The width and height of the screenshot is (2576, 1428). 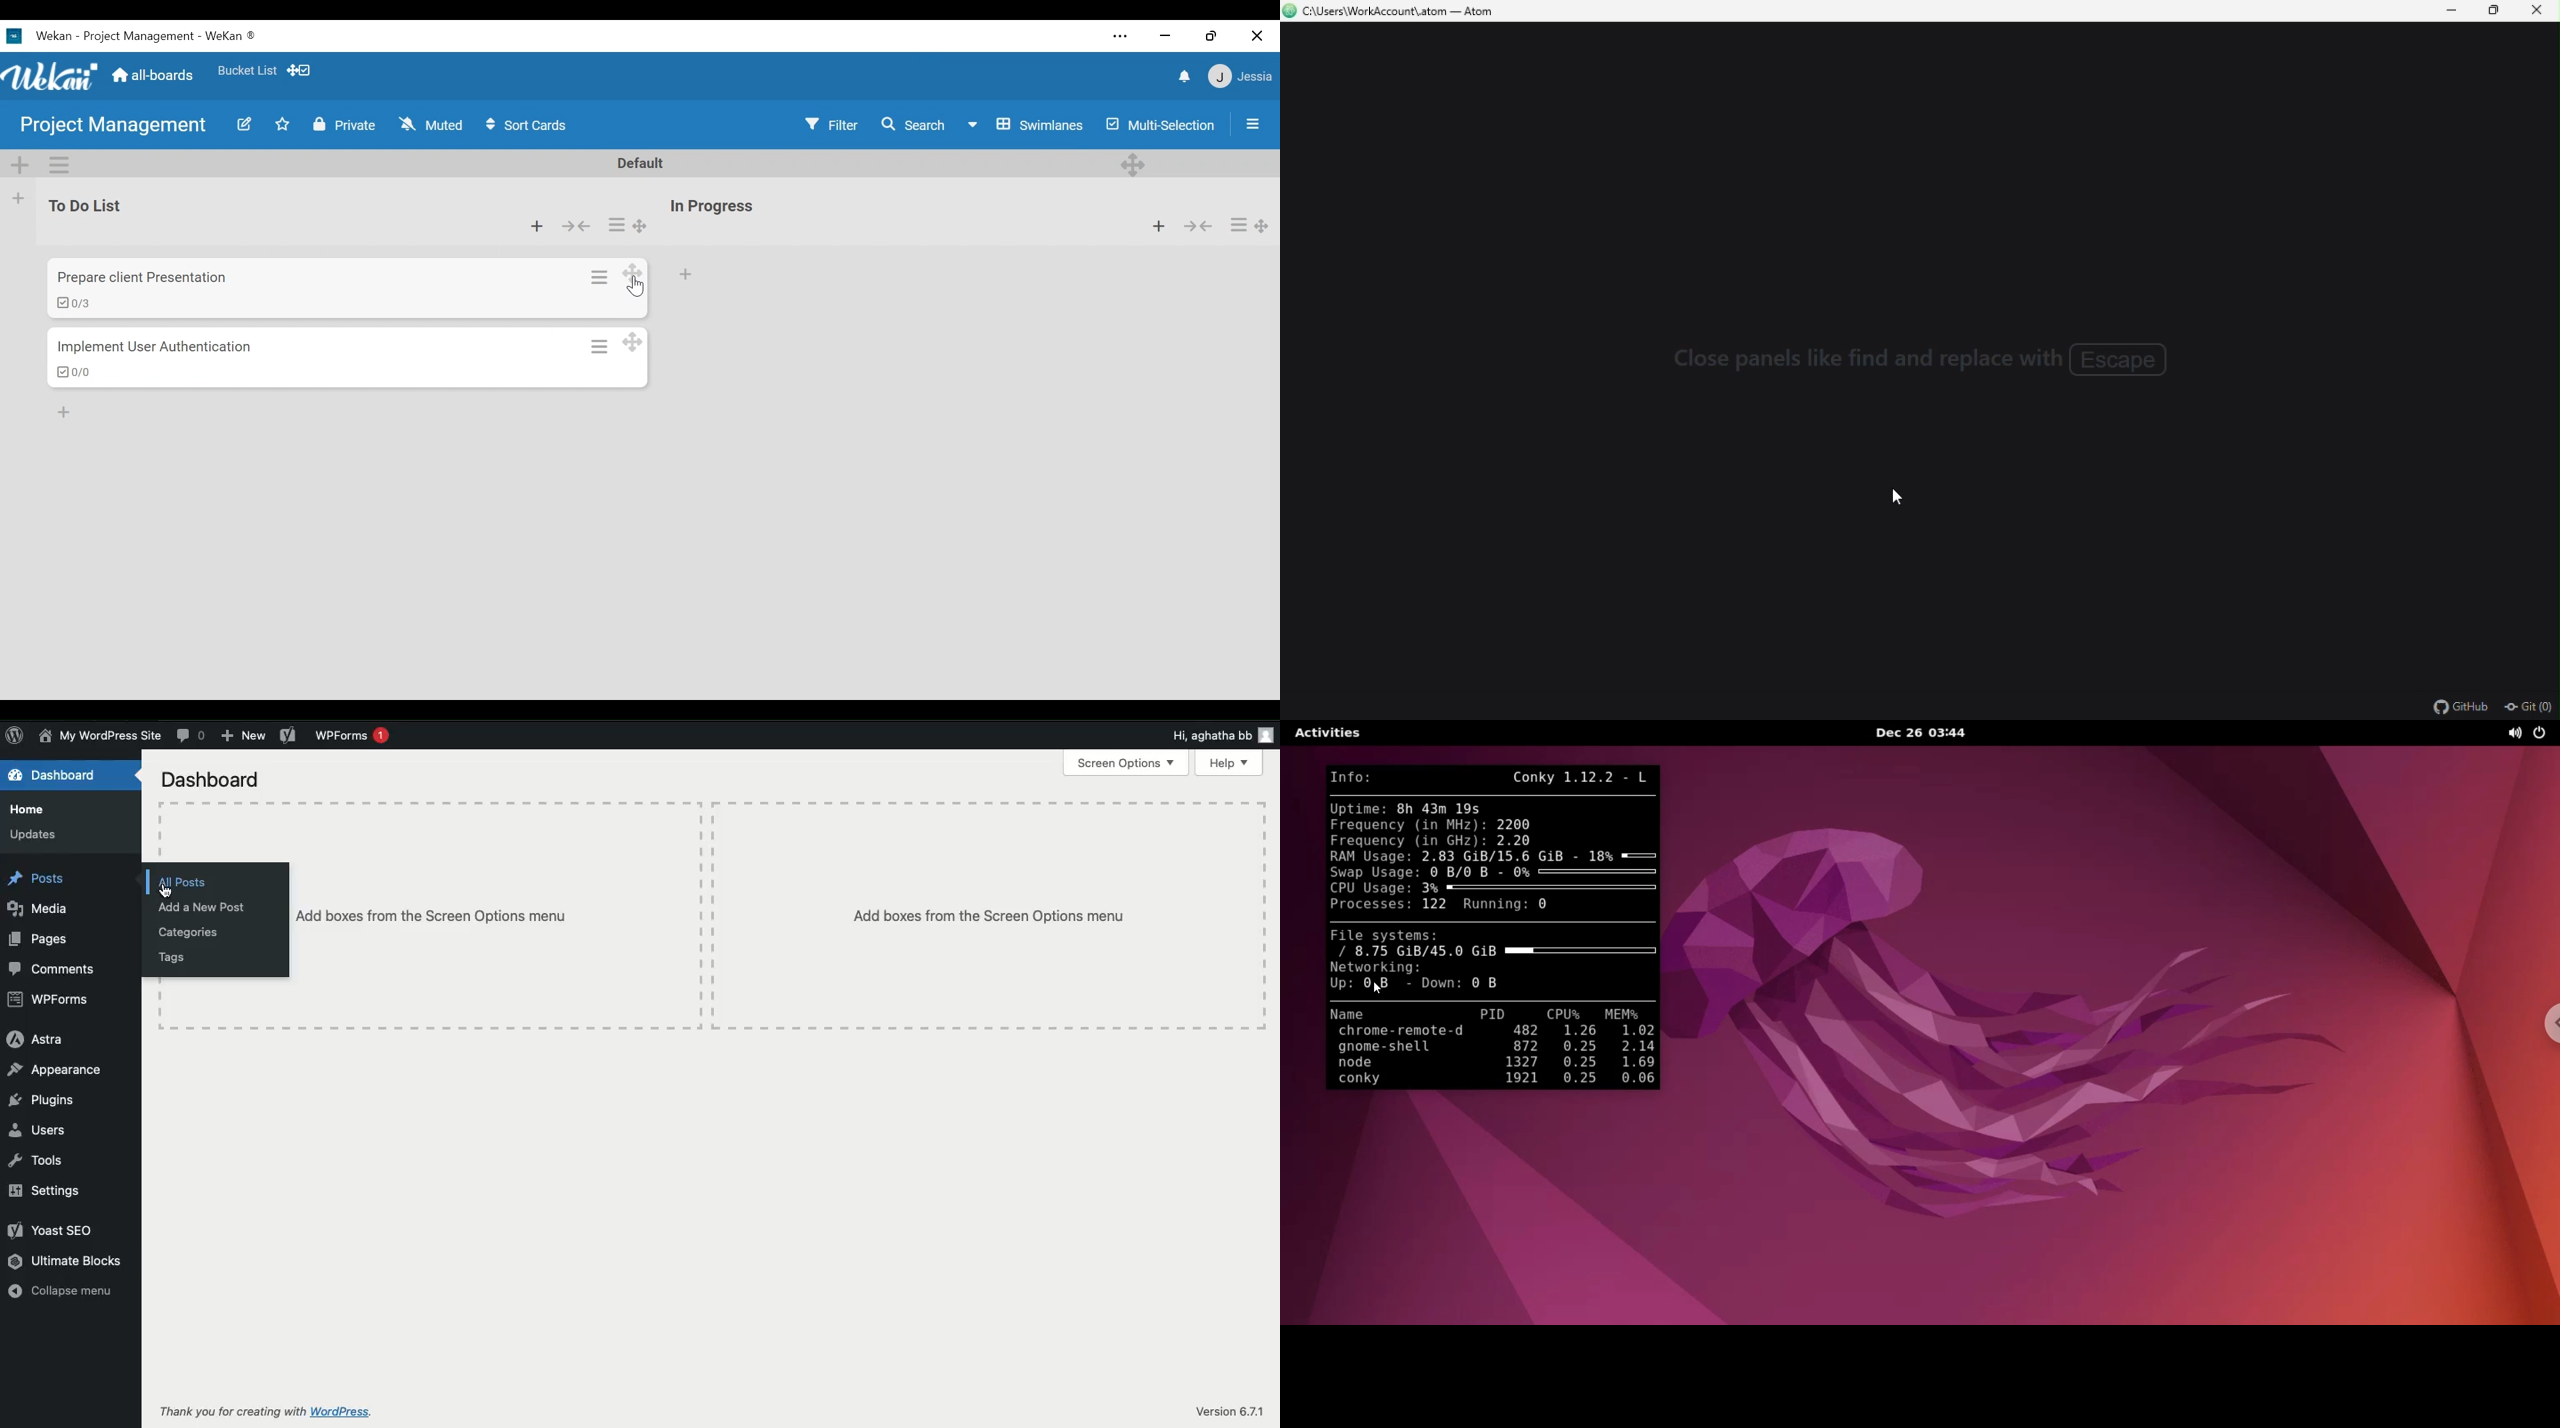 I want to click on Card actions, so click(x=602, y=347).